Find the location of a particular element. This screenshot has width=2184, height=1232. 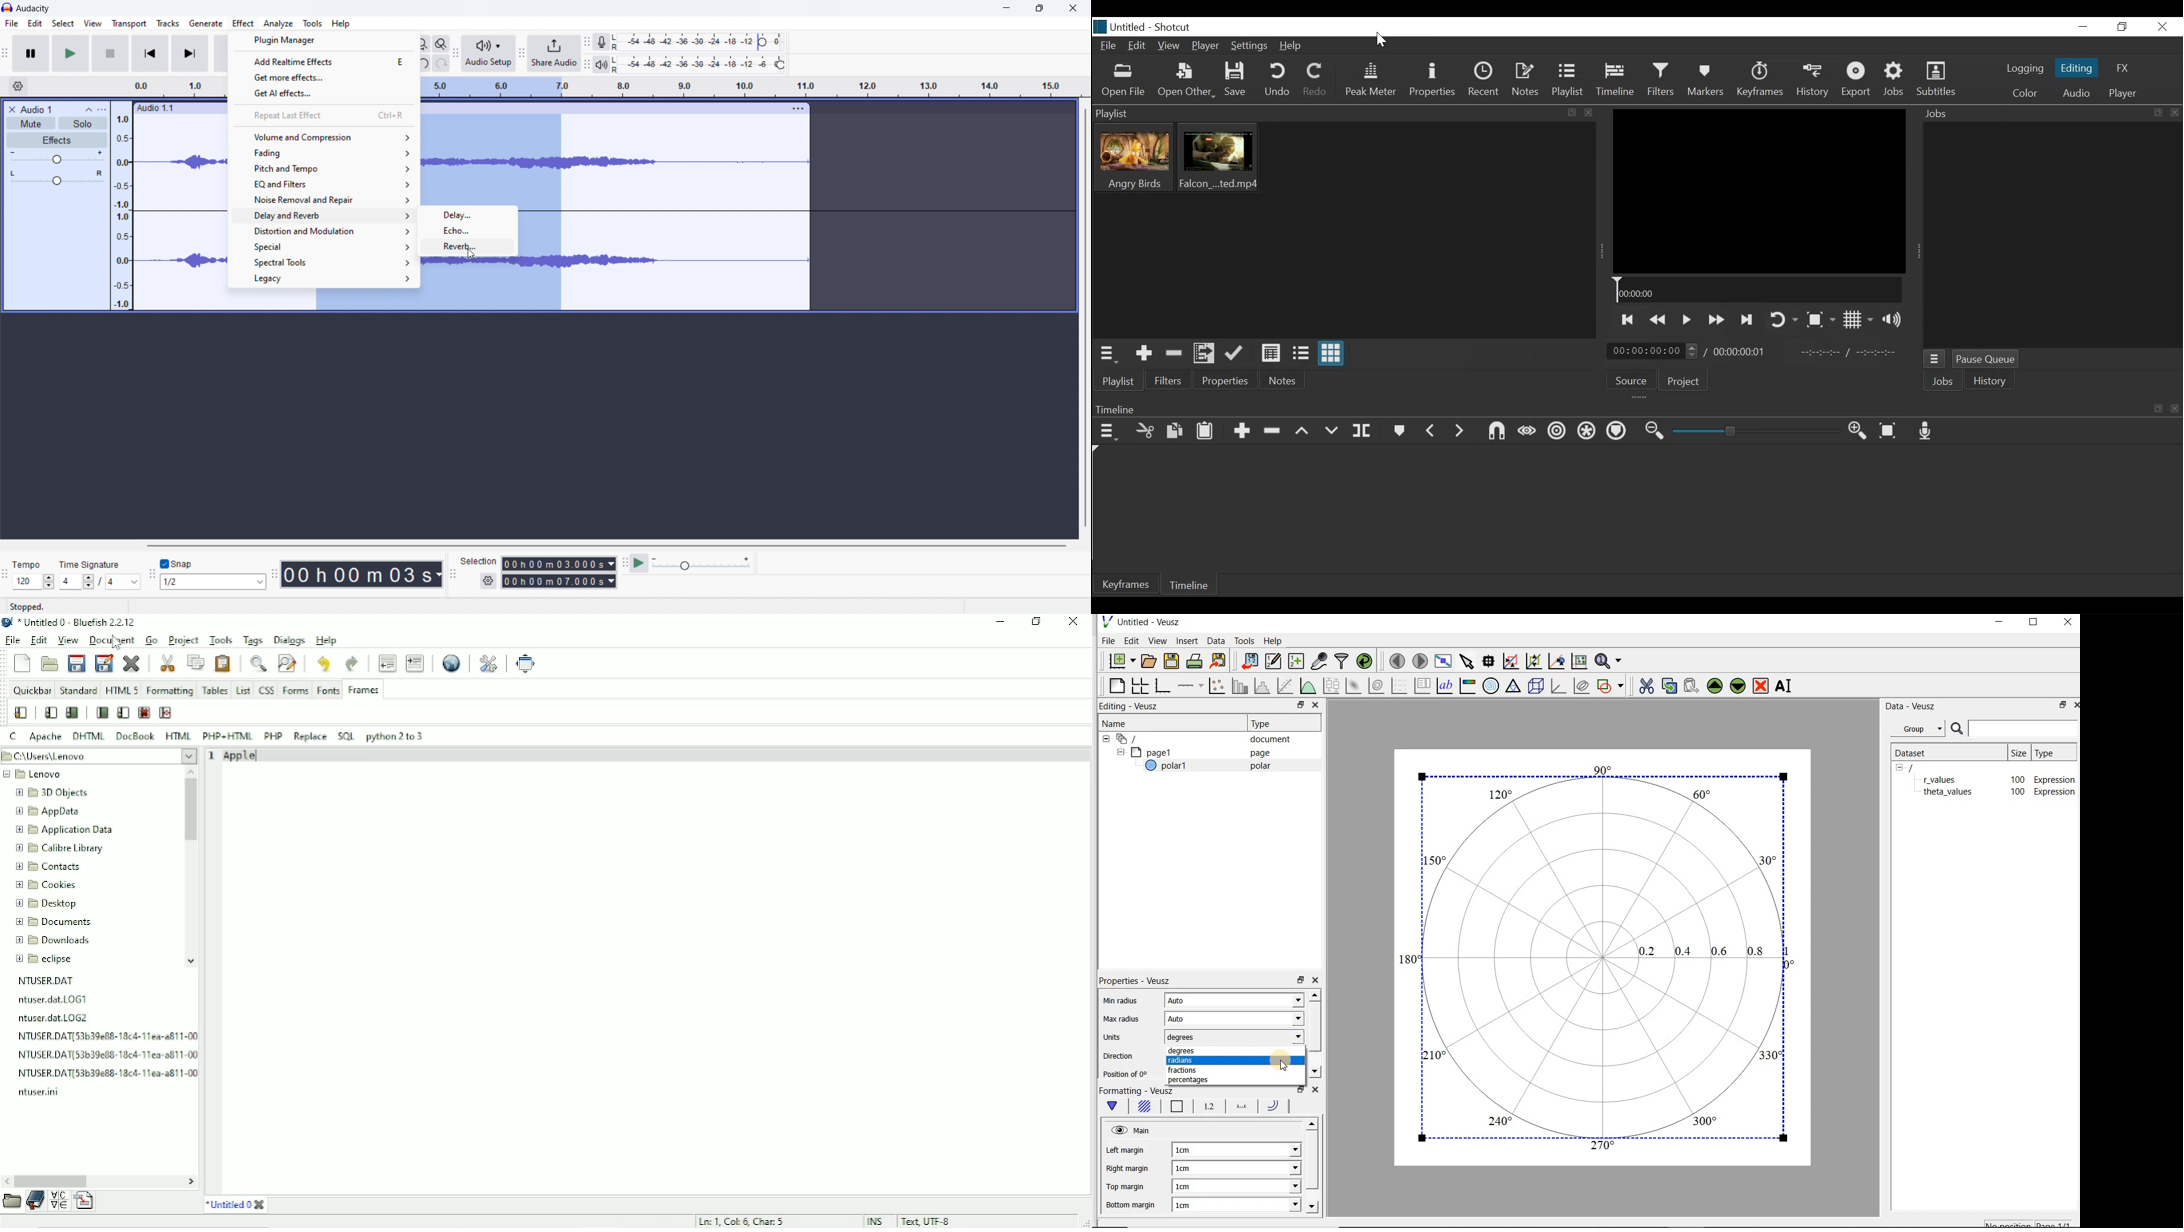

Zoom Slider is located at coordinates (1756, 432).